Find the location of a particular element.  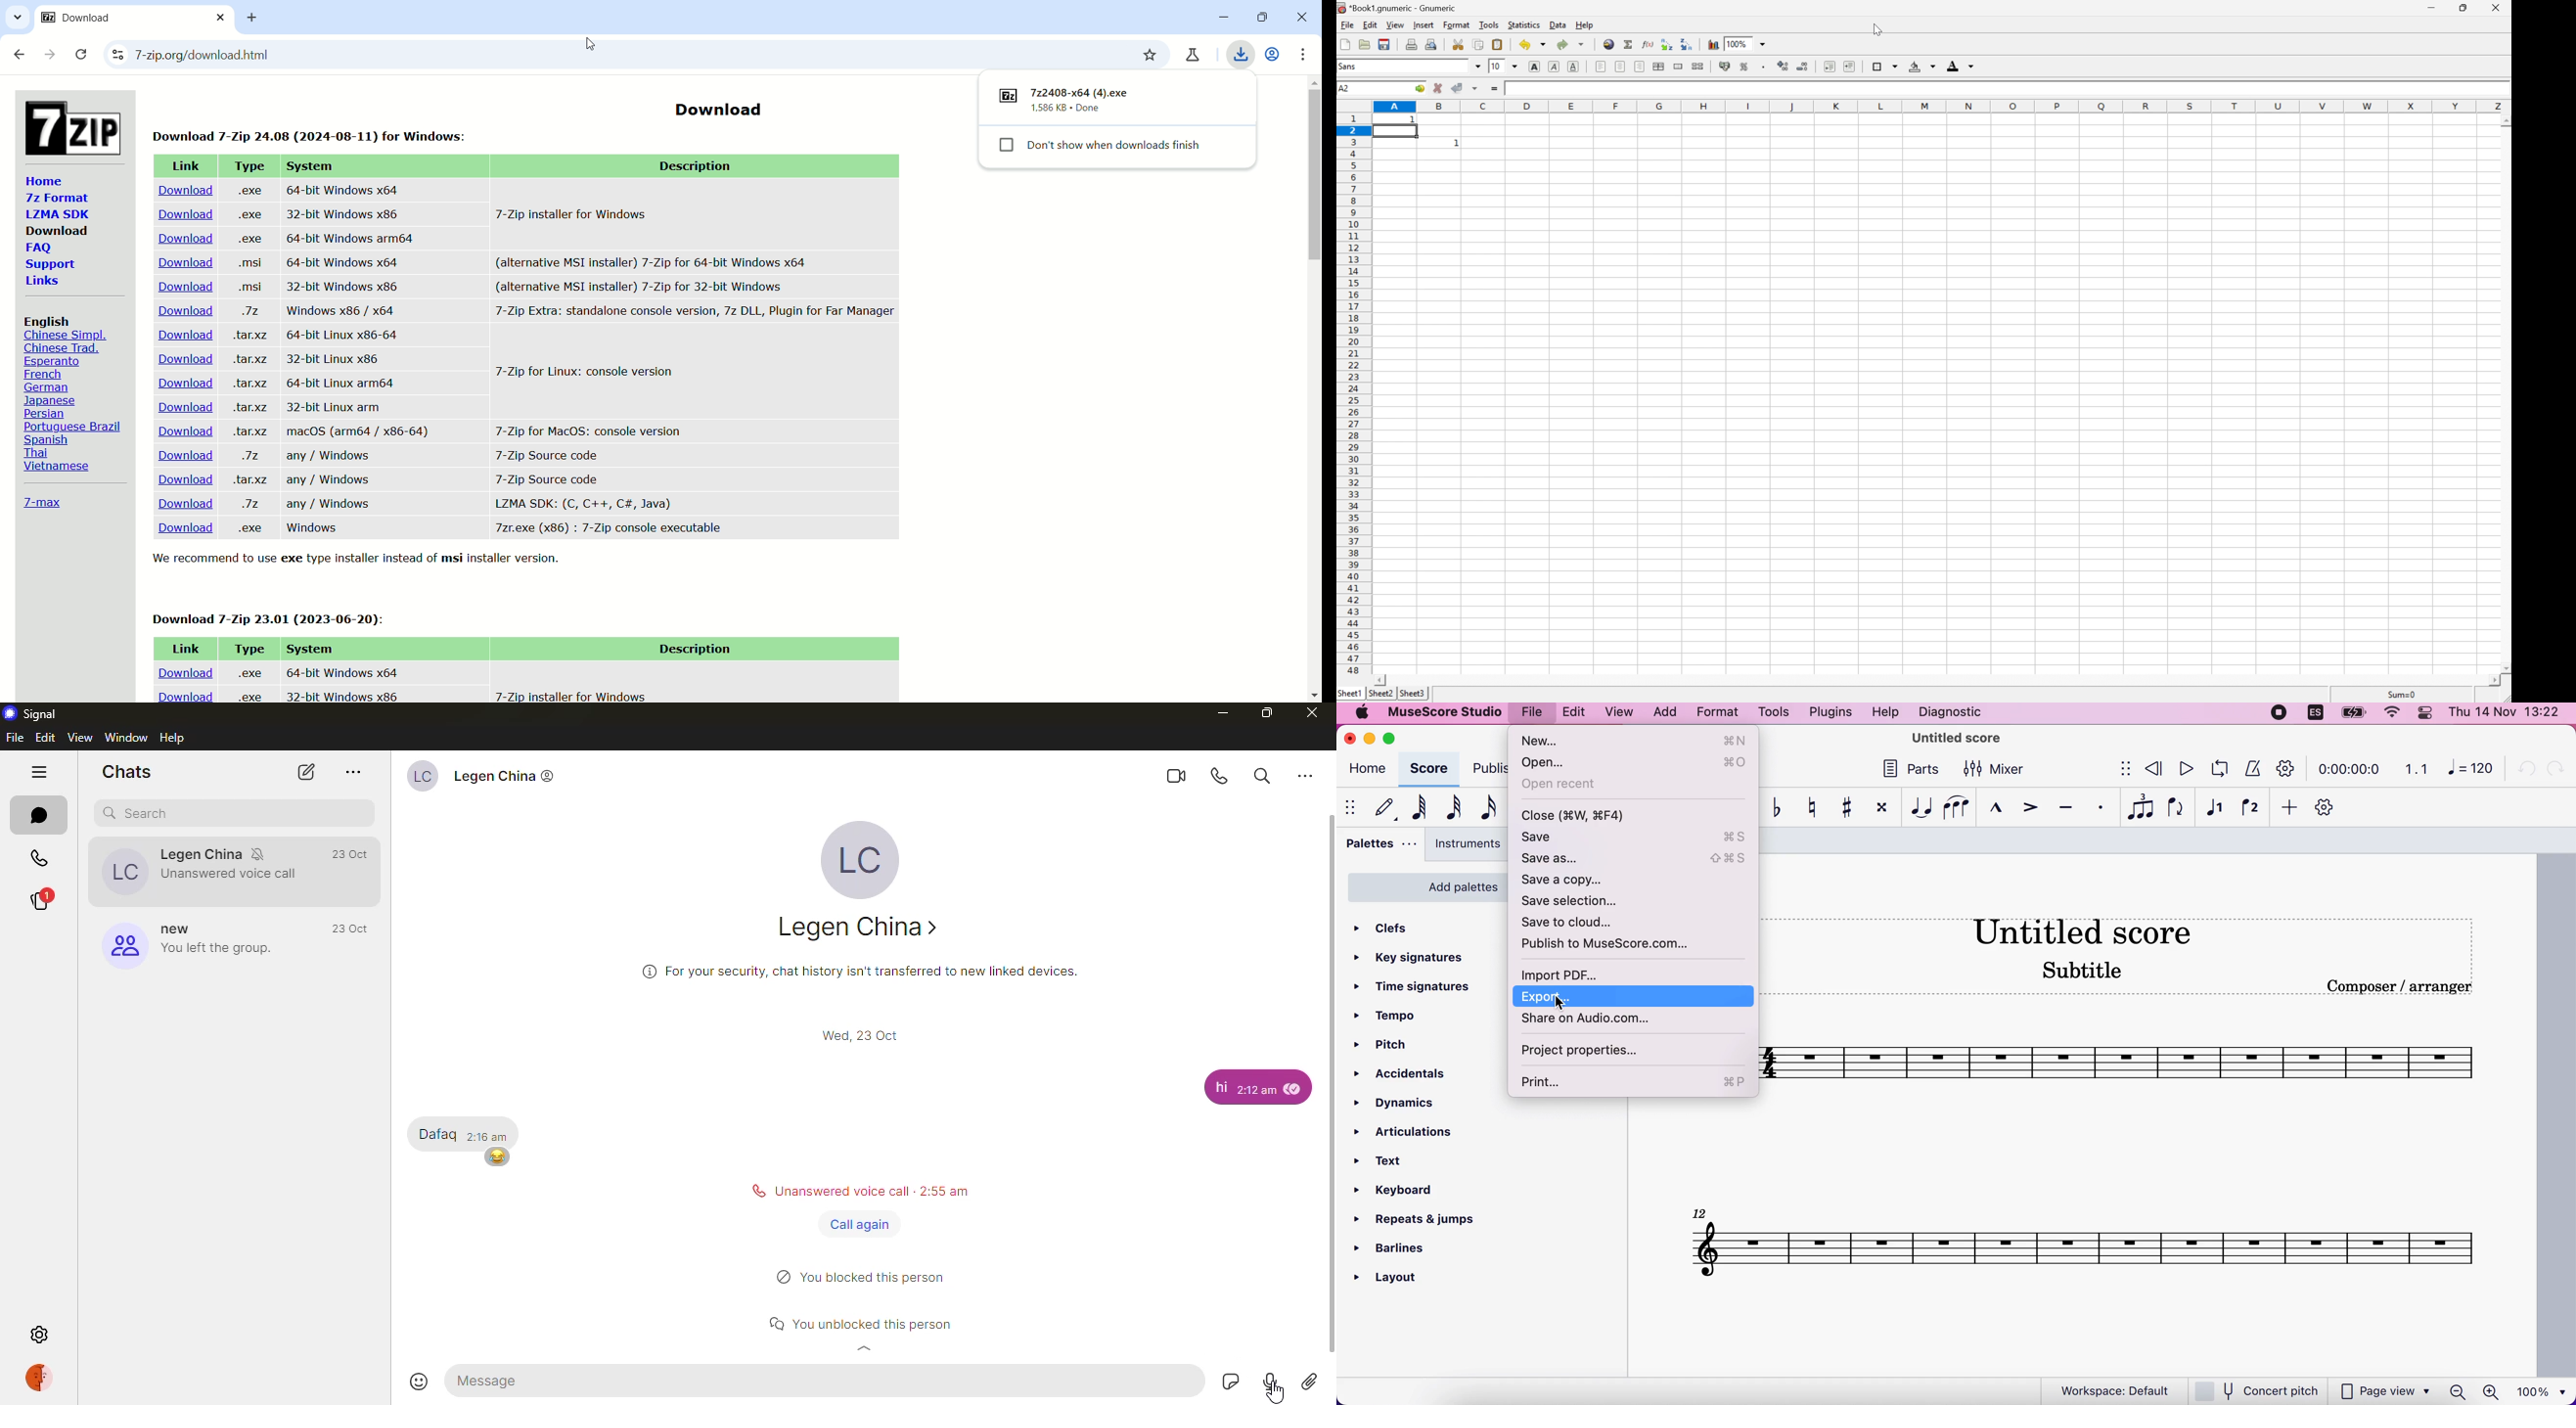

edit is located at coordinates (47, 738).